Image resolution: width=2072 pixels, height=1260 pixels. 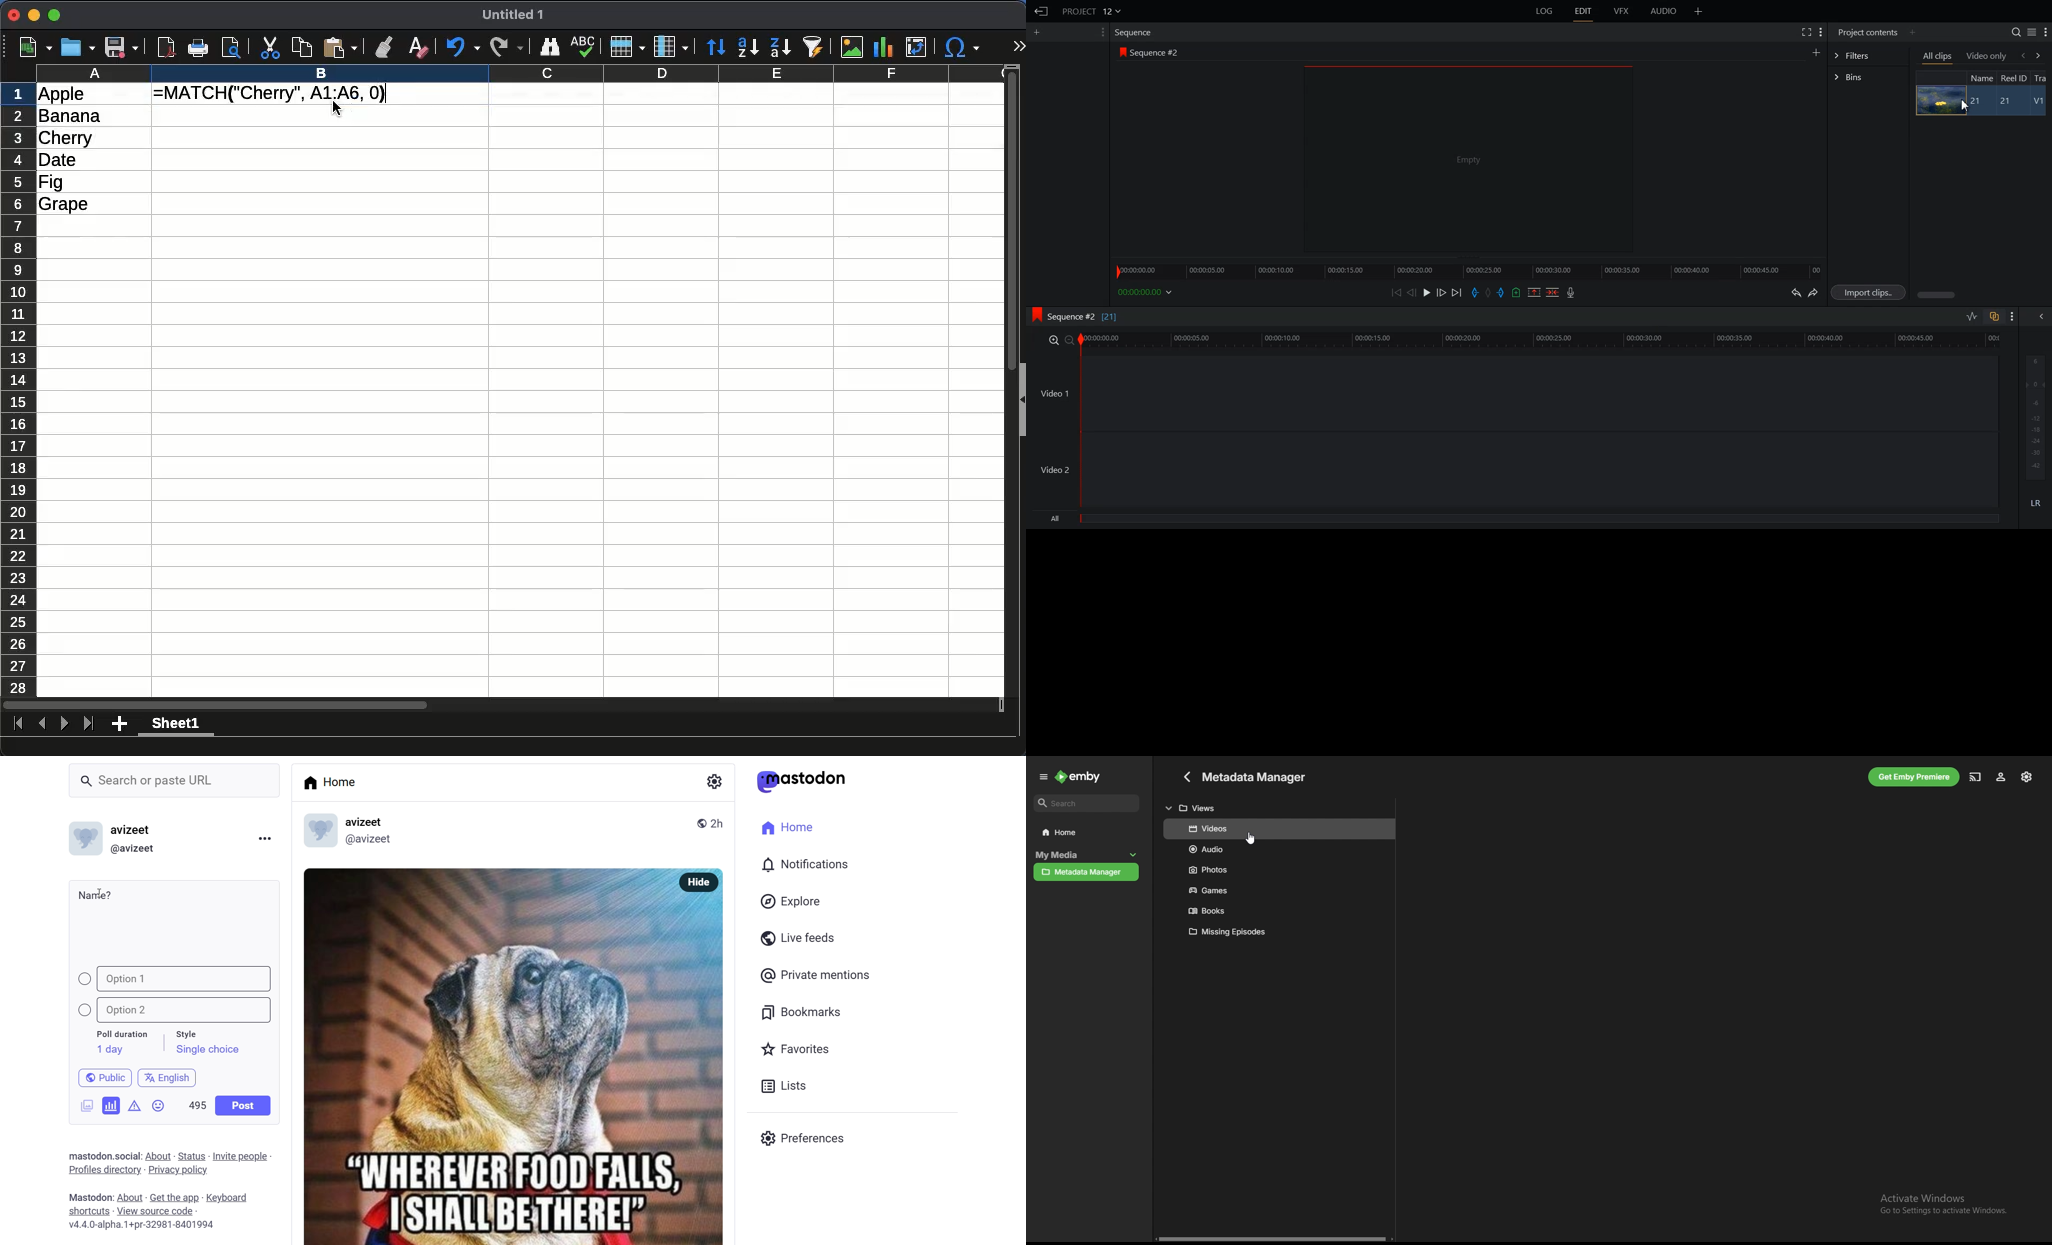 I want to click on mastodon, so click(x=87, y=1154).